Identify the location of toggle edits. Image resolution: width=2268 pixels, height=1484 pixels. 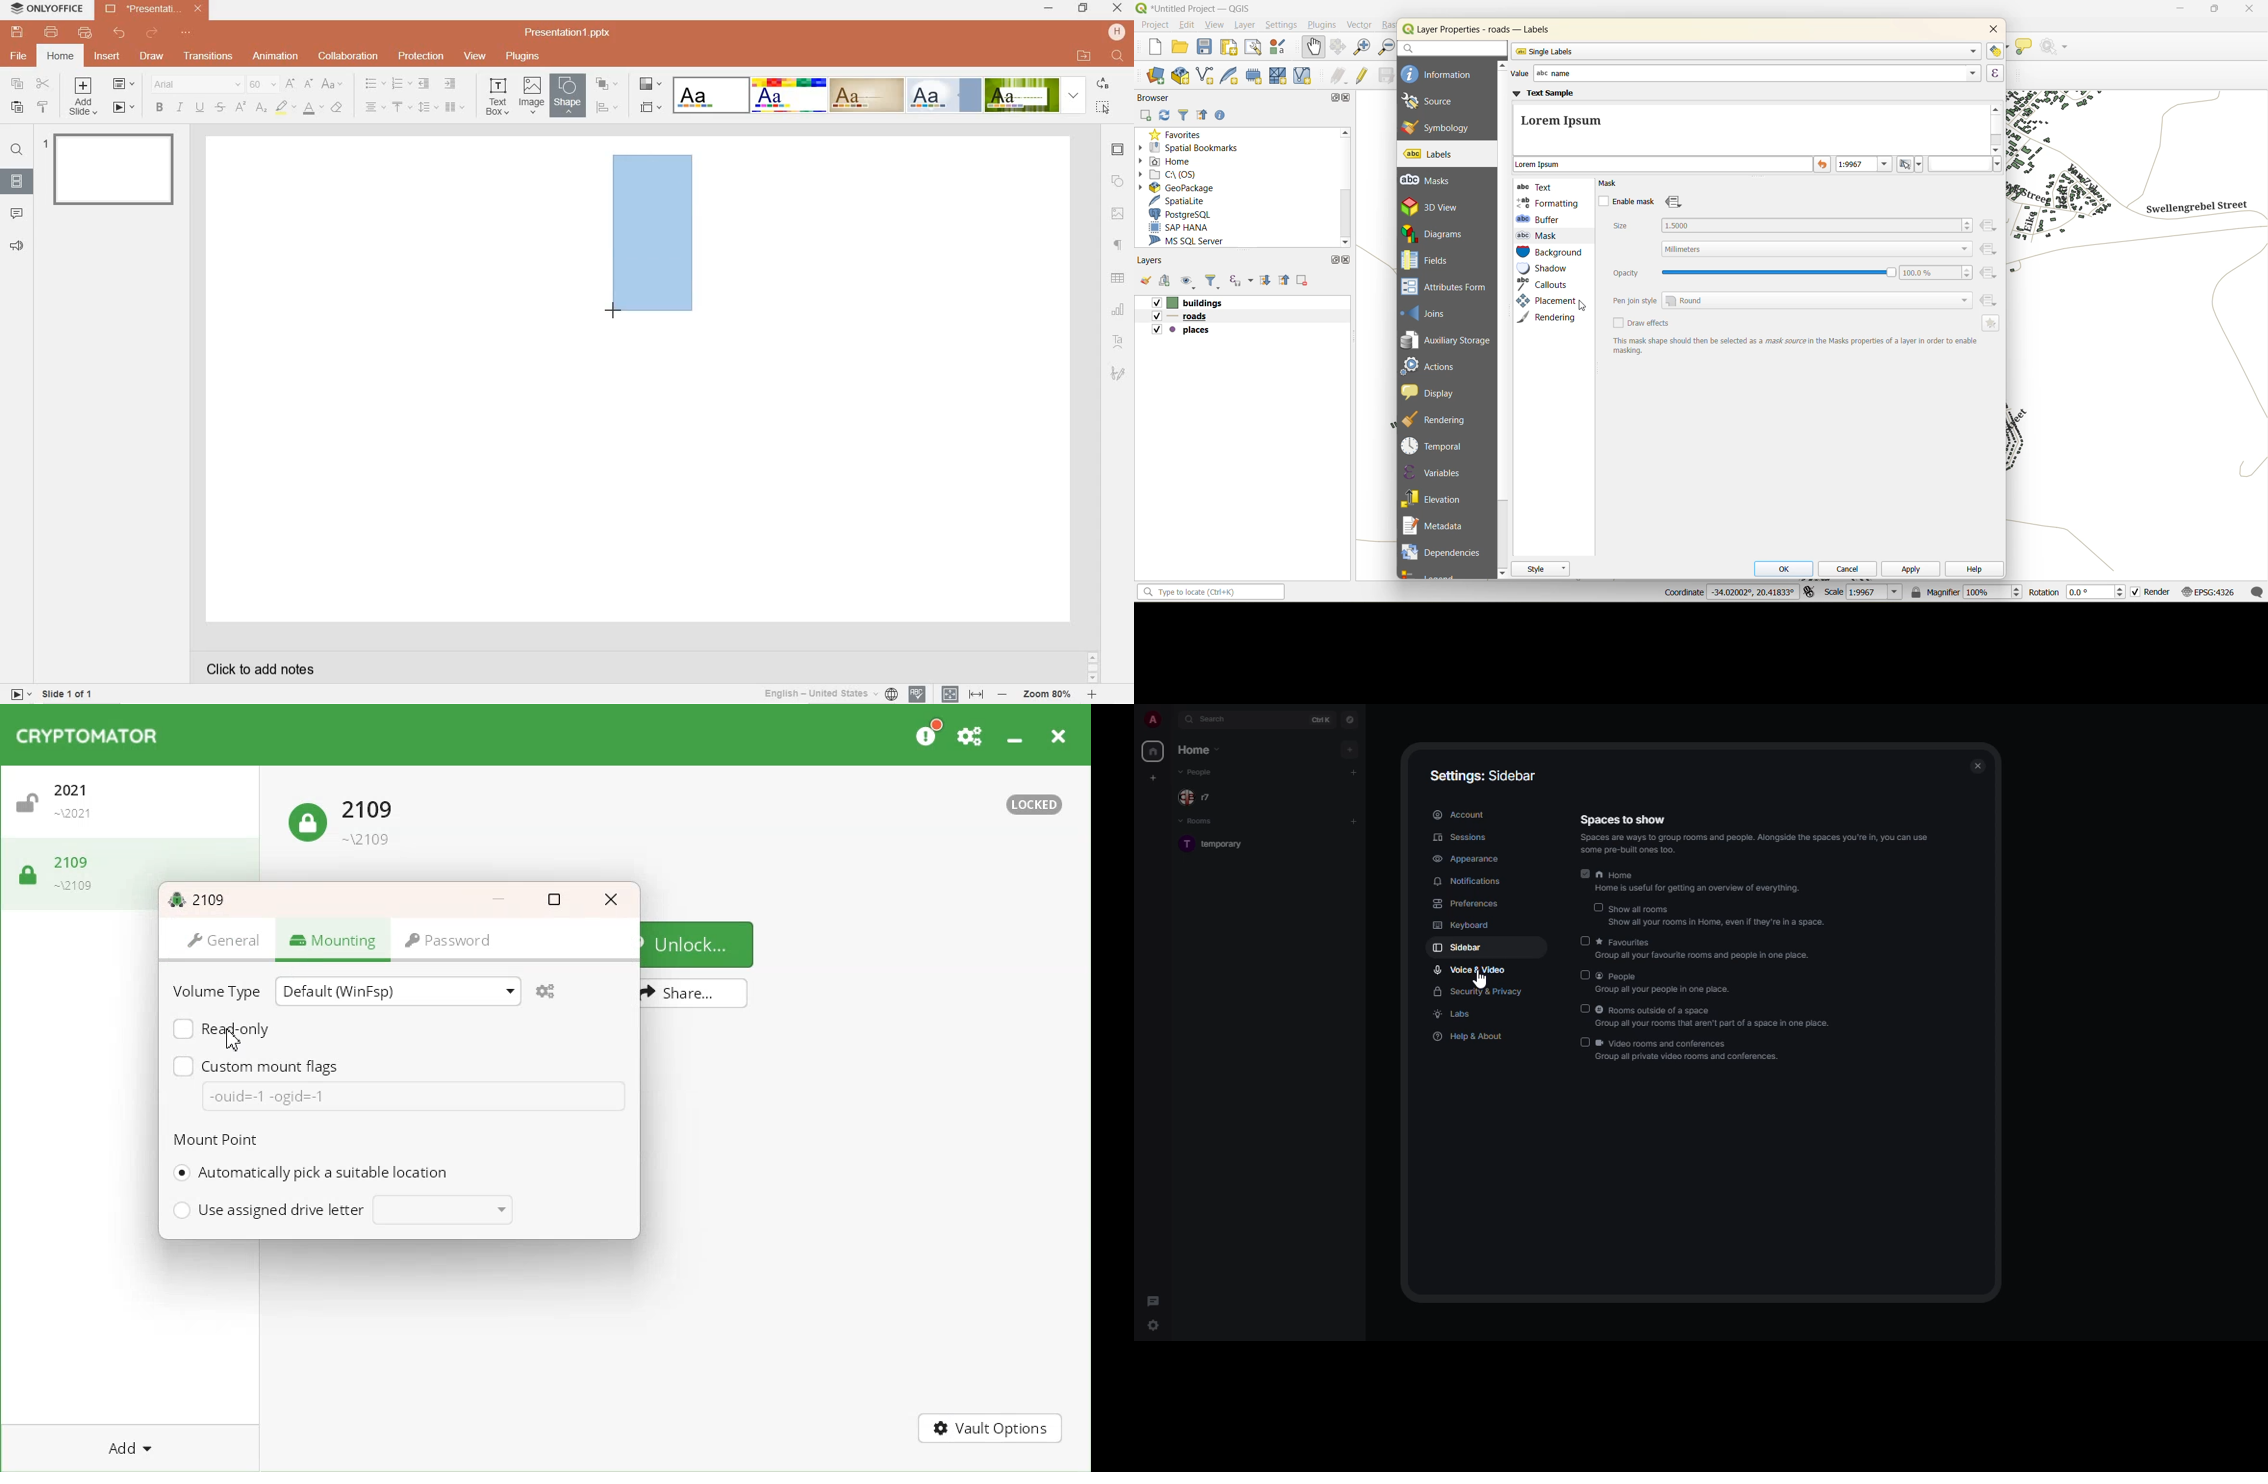
(1364, 77).